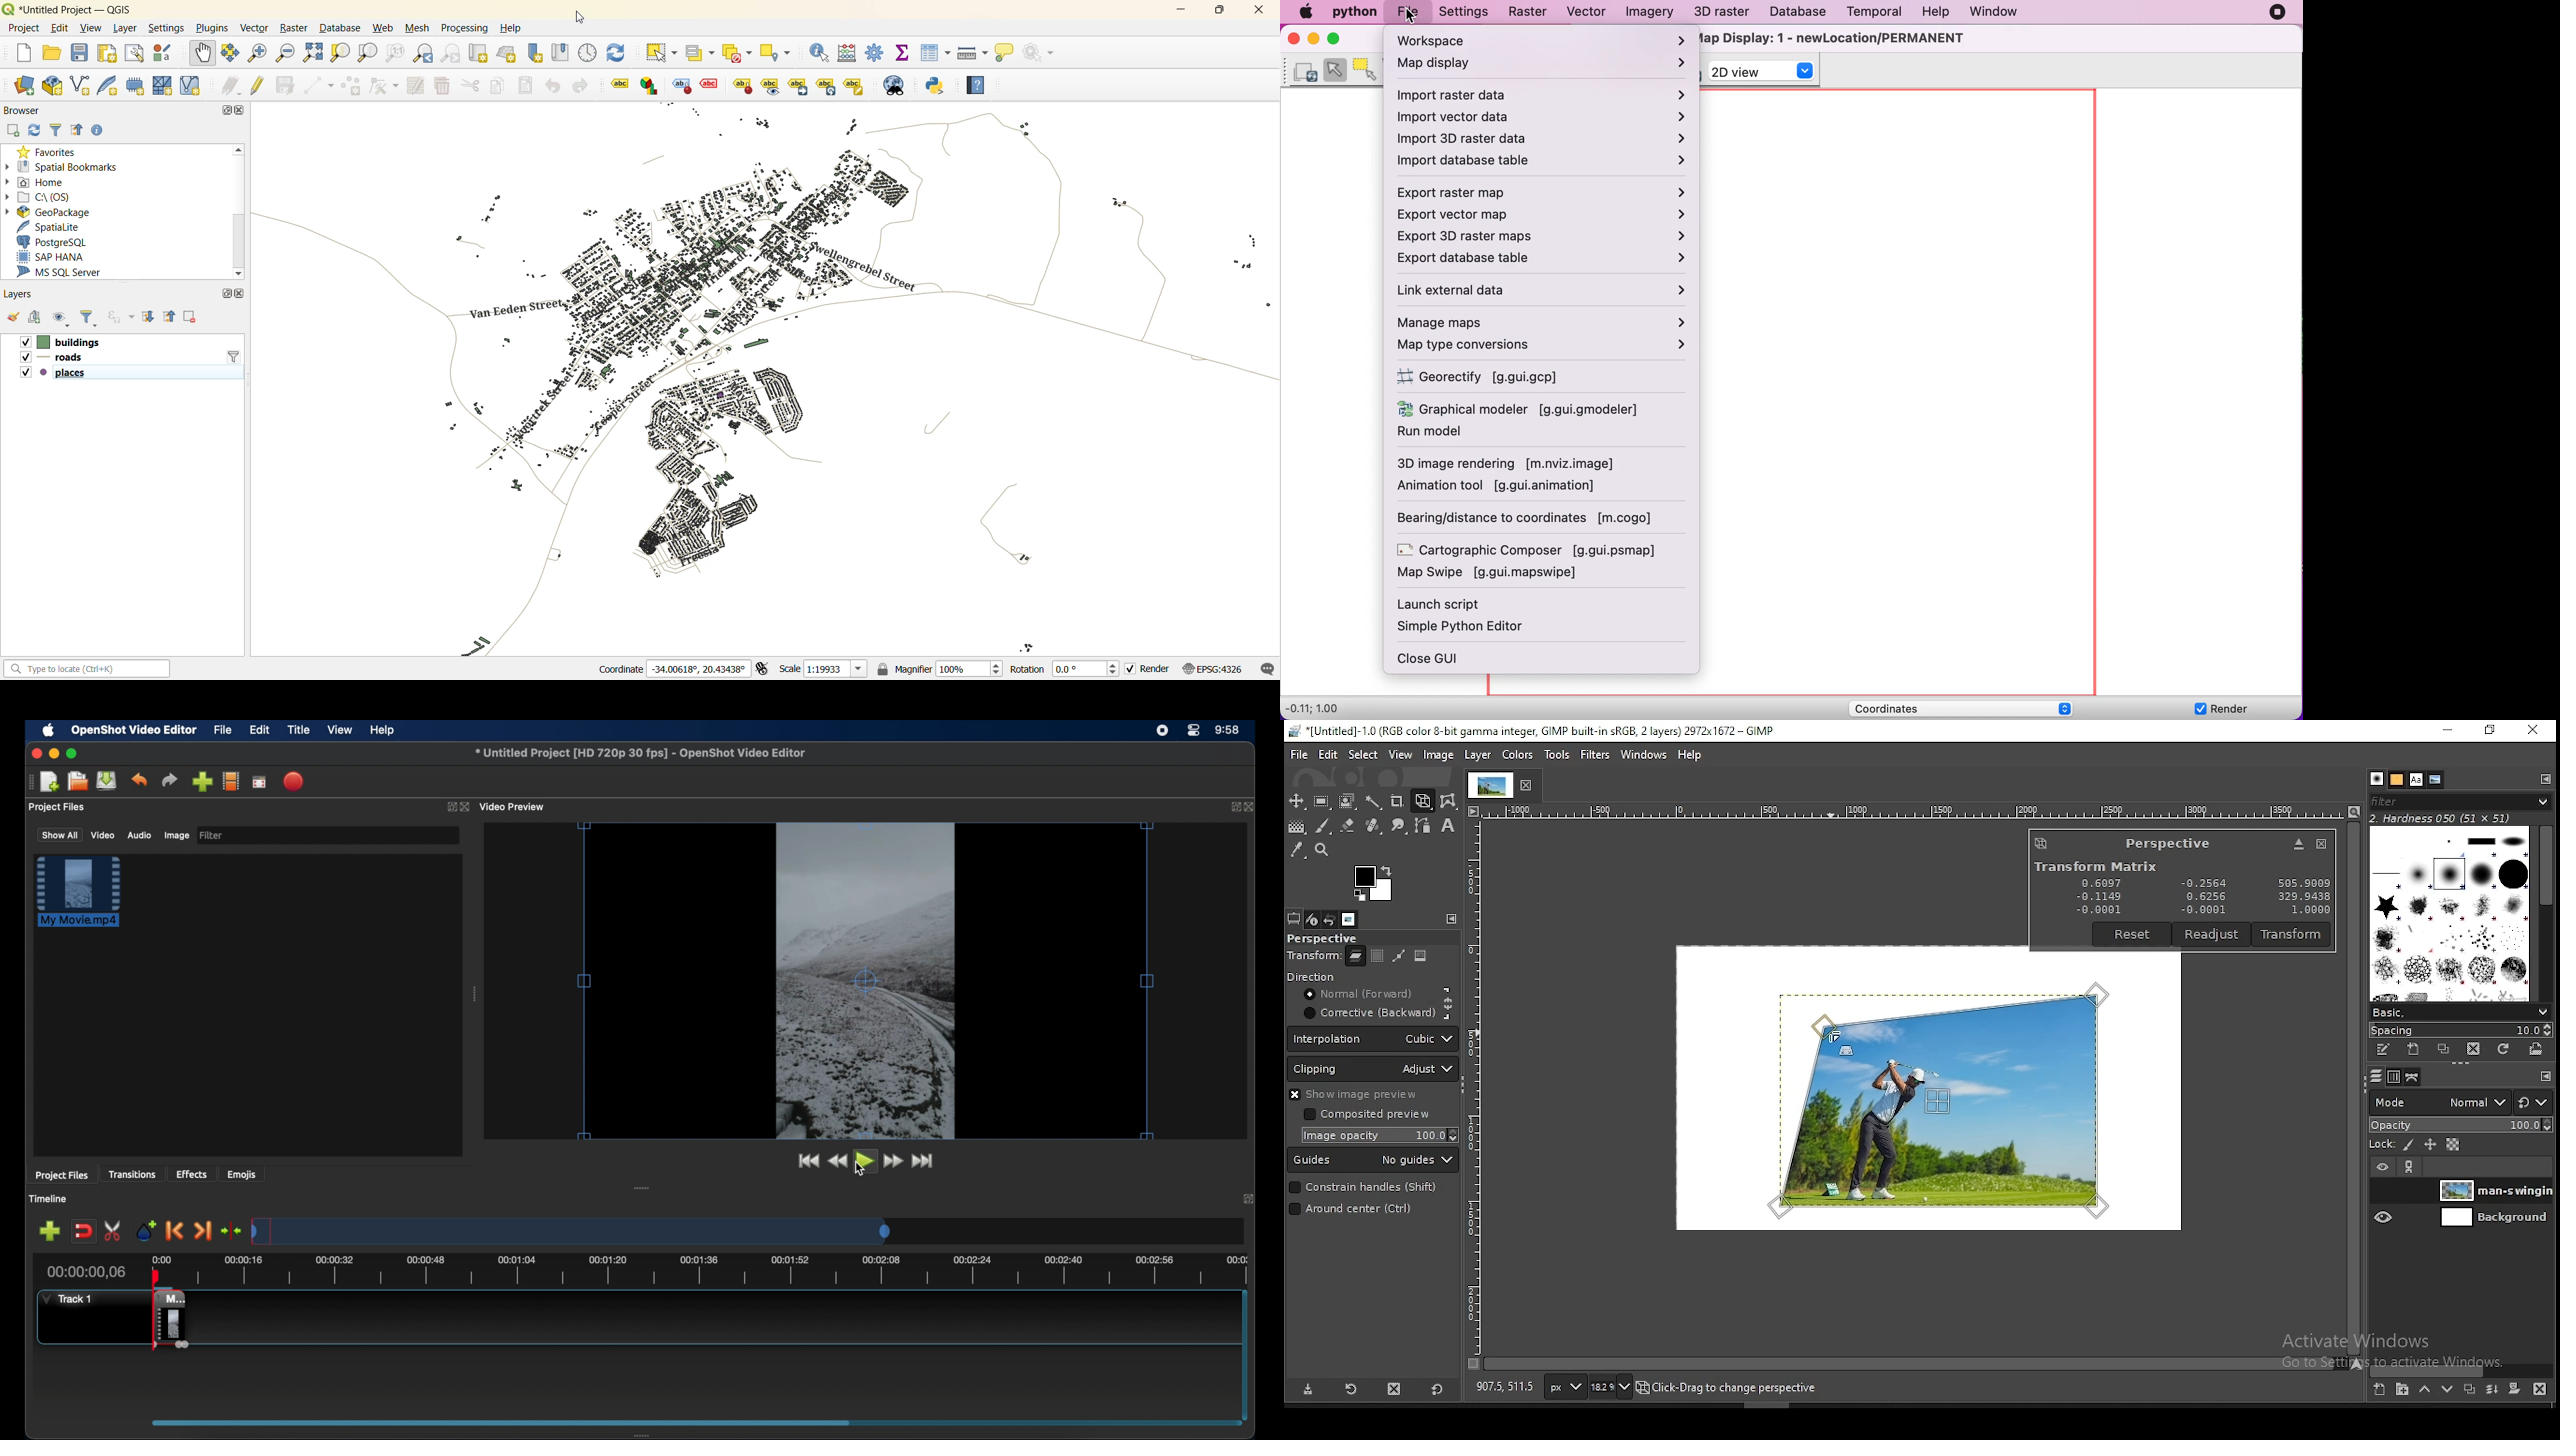 This screenshot has width=2576, height=1456. I want to click on vertical scale, so click(1477, 1086).